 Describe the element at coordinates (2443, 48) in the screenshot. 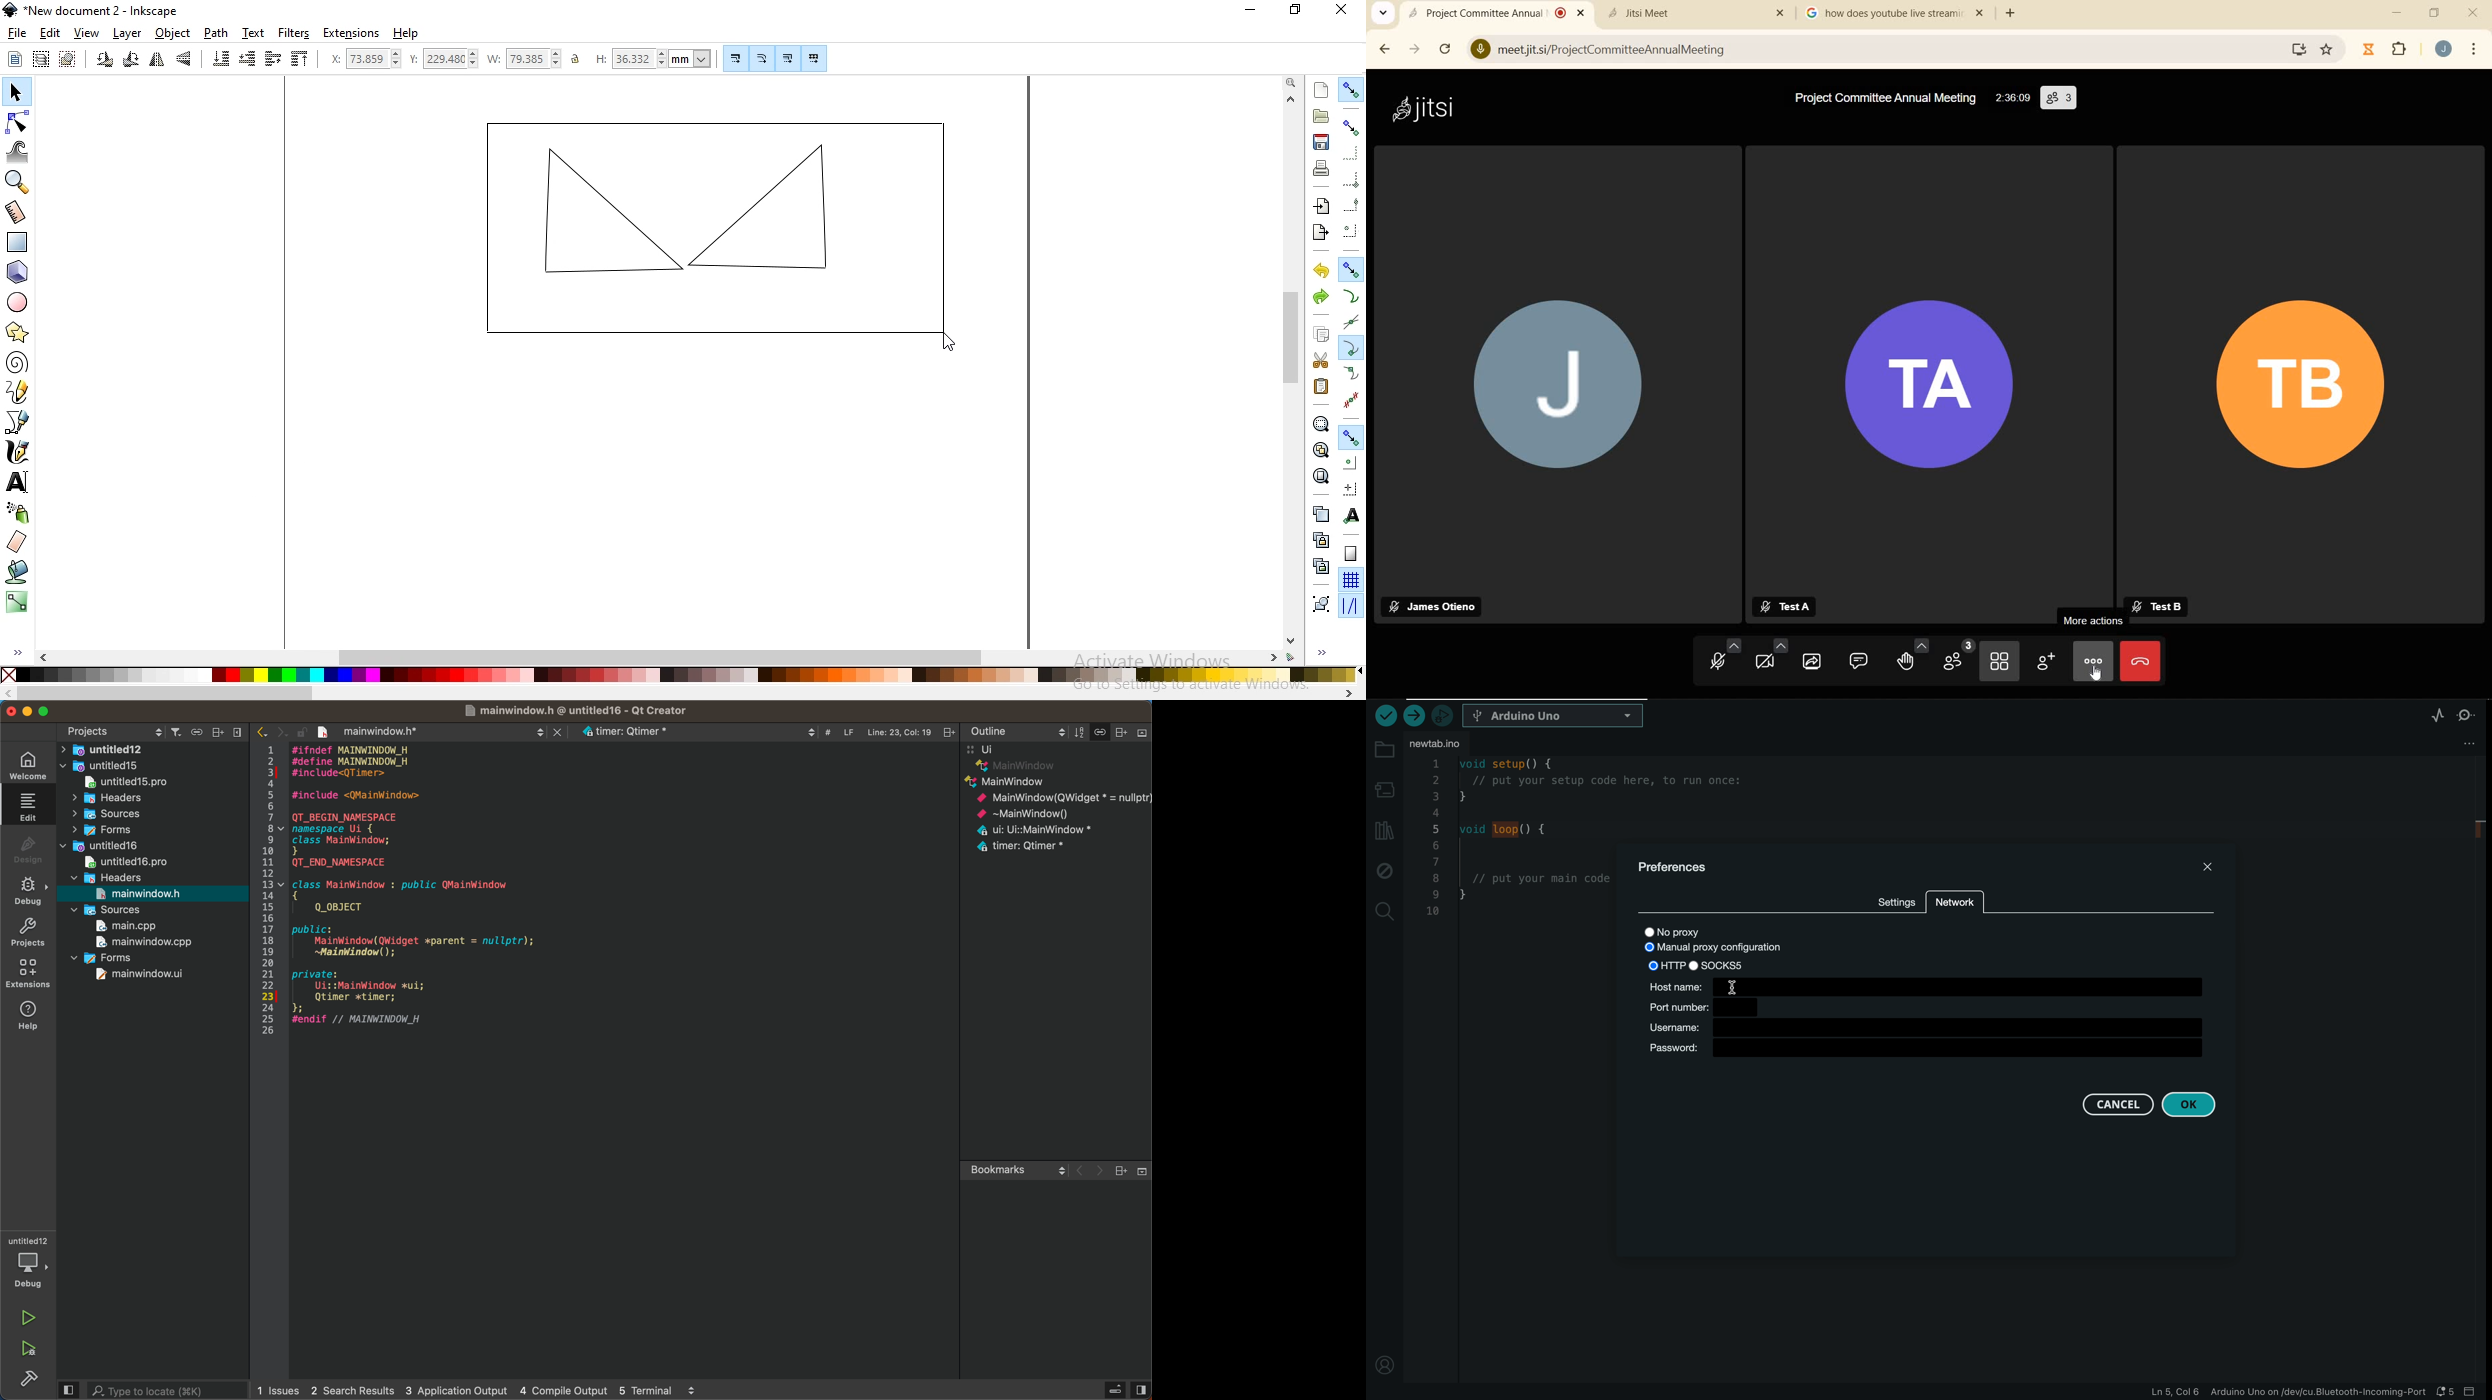

I see `ACCOUNT` at that location.